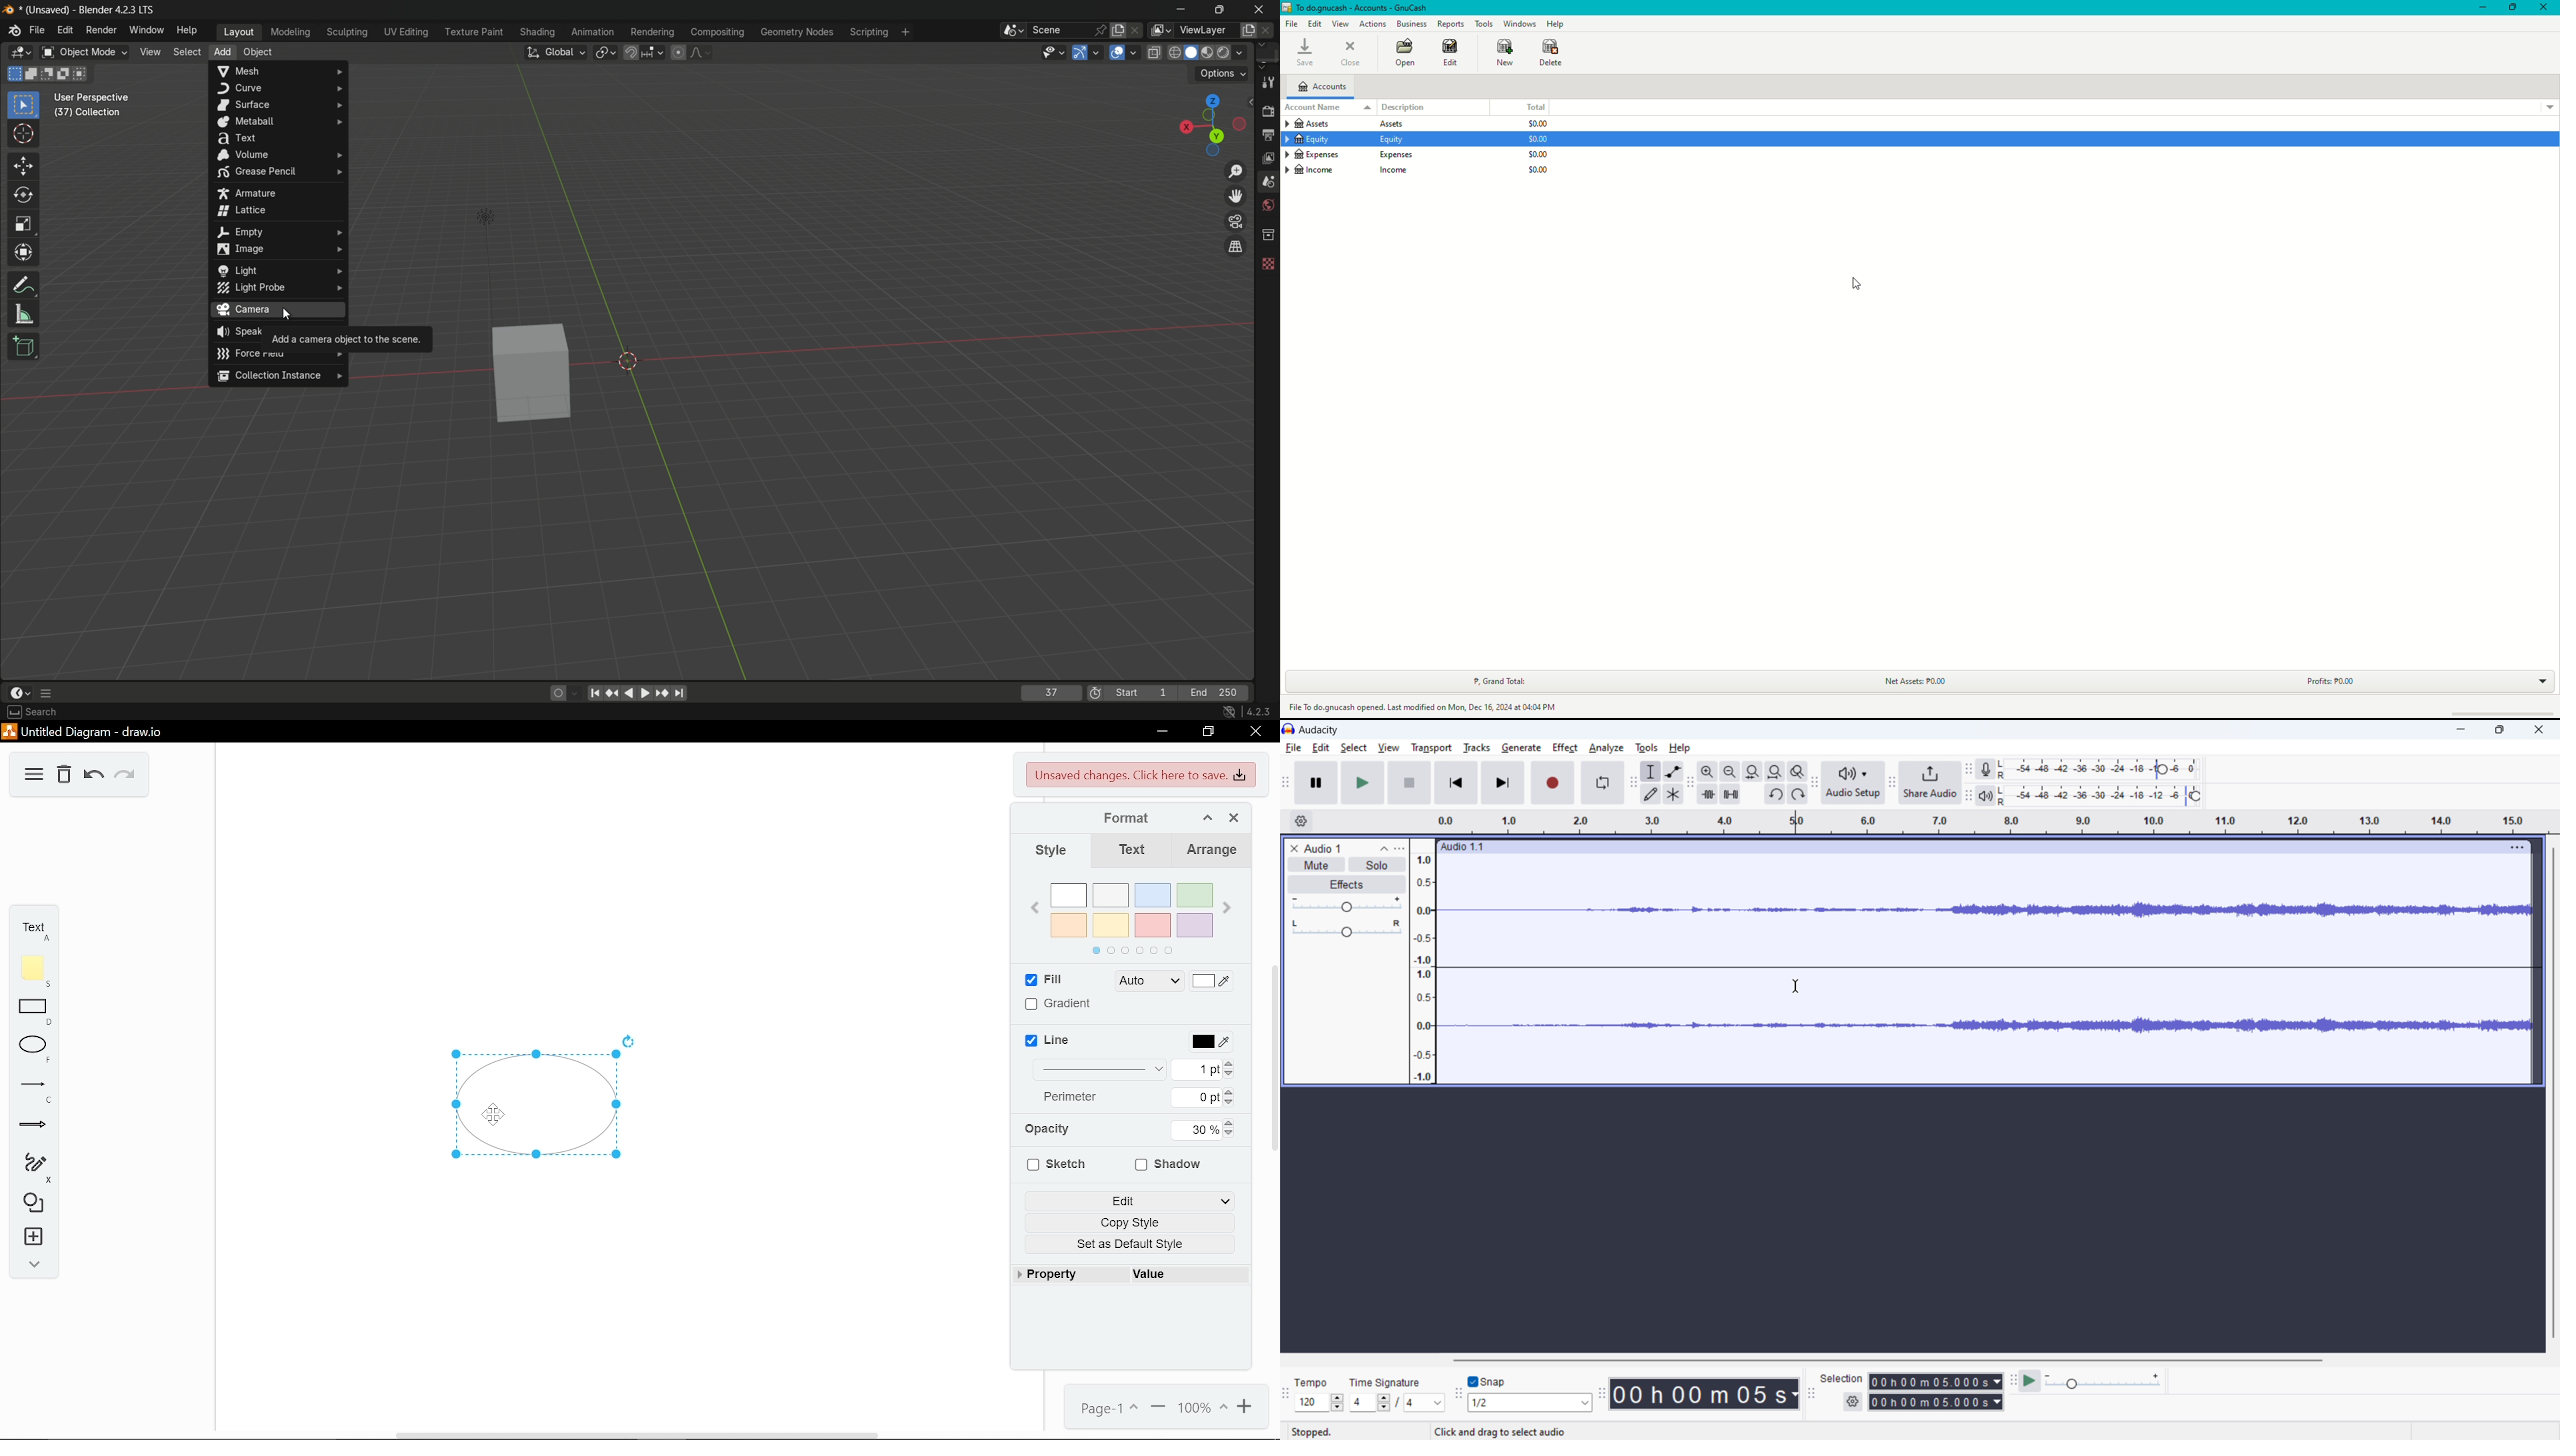 The image size is (2576, 1456). What do you see at coordinates (1218, 10) in the screenshot?
I see `maximize or restore` at bounding box center [1218, 10].